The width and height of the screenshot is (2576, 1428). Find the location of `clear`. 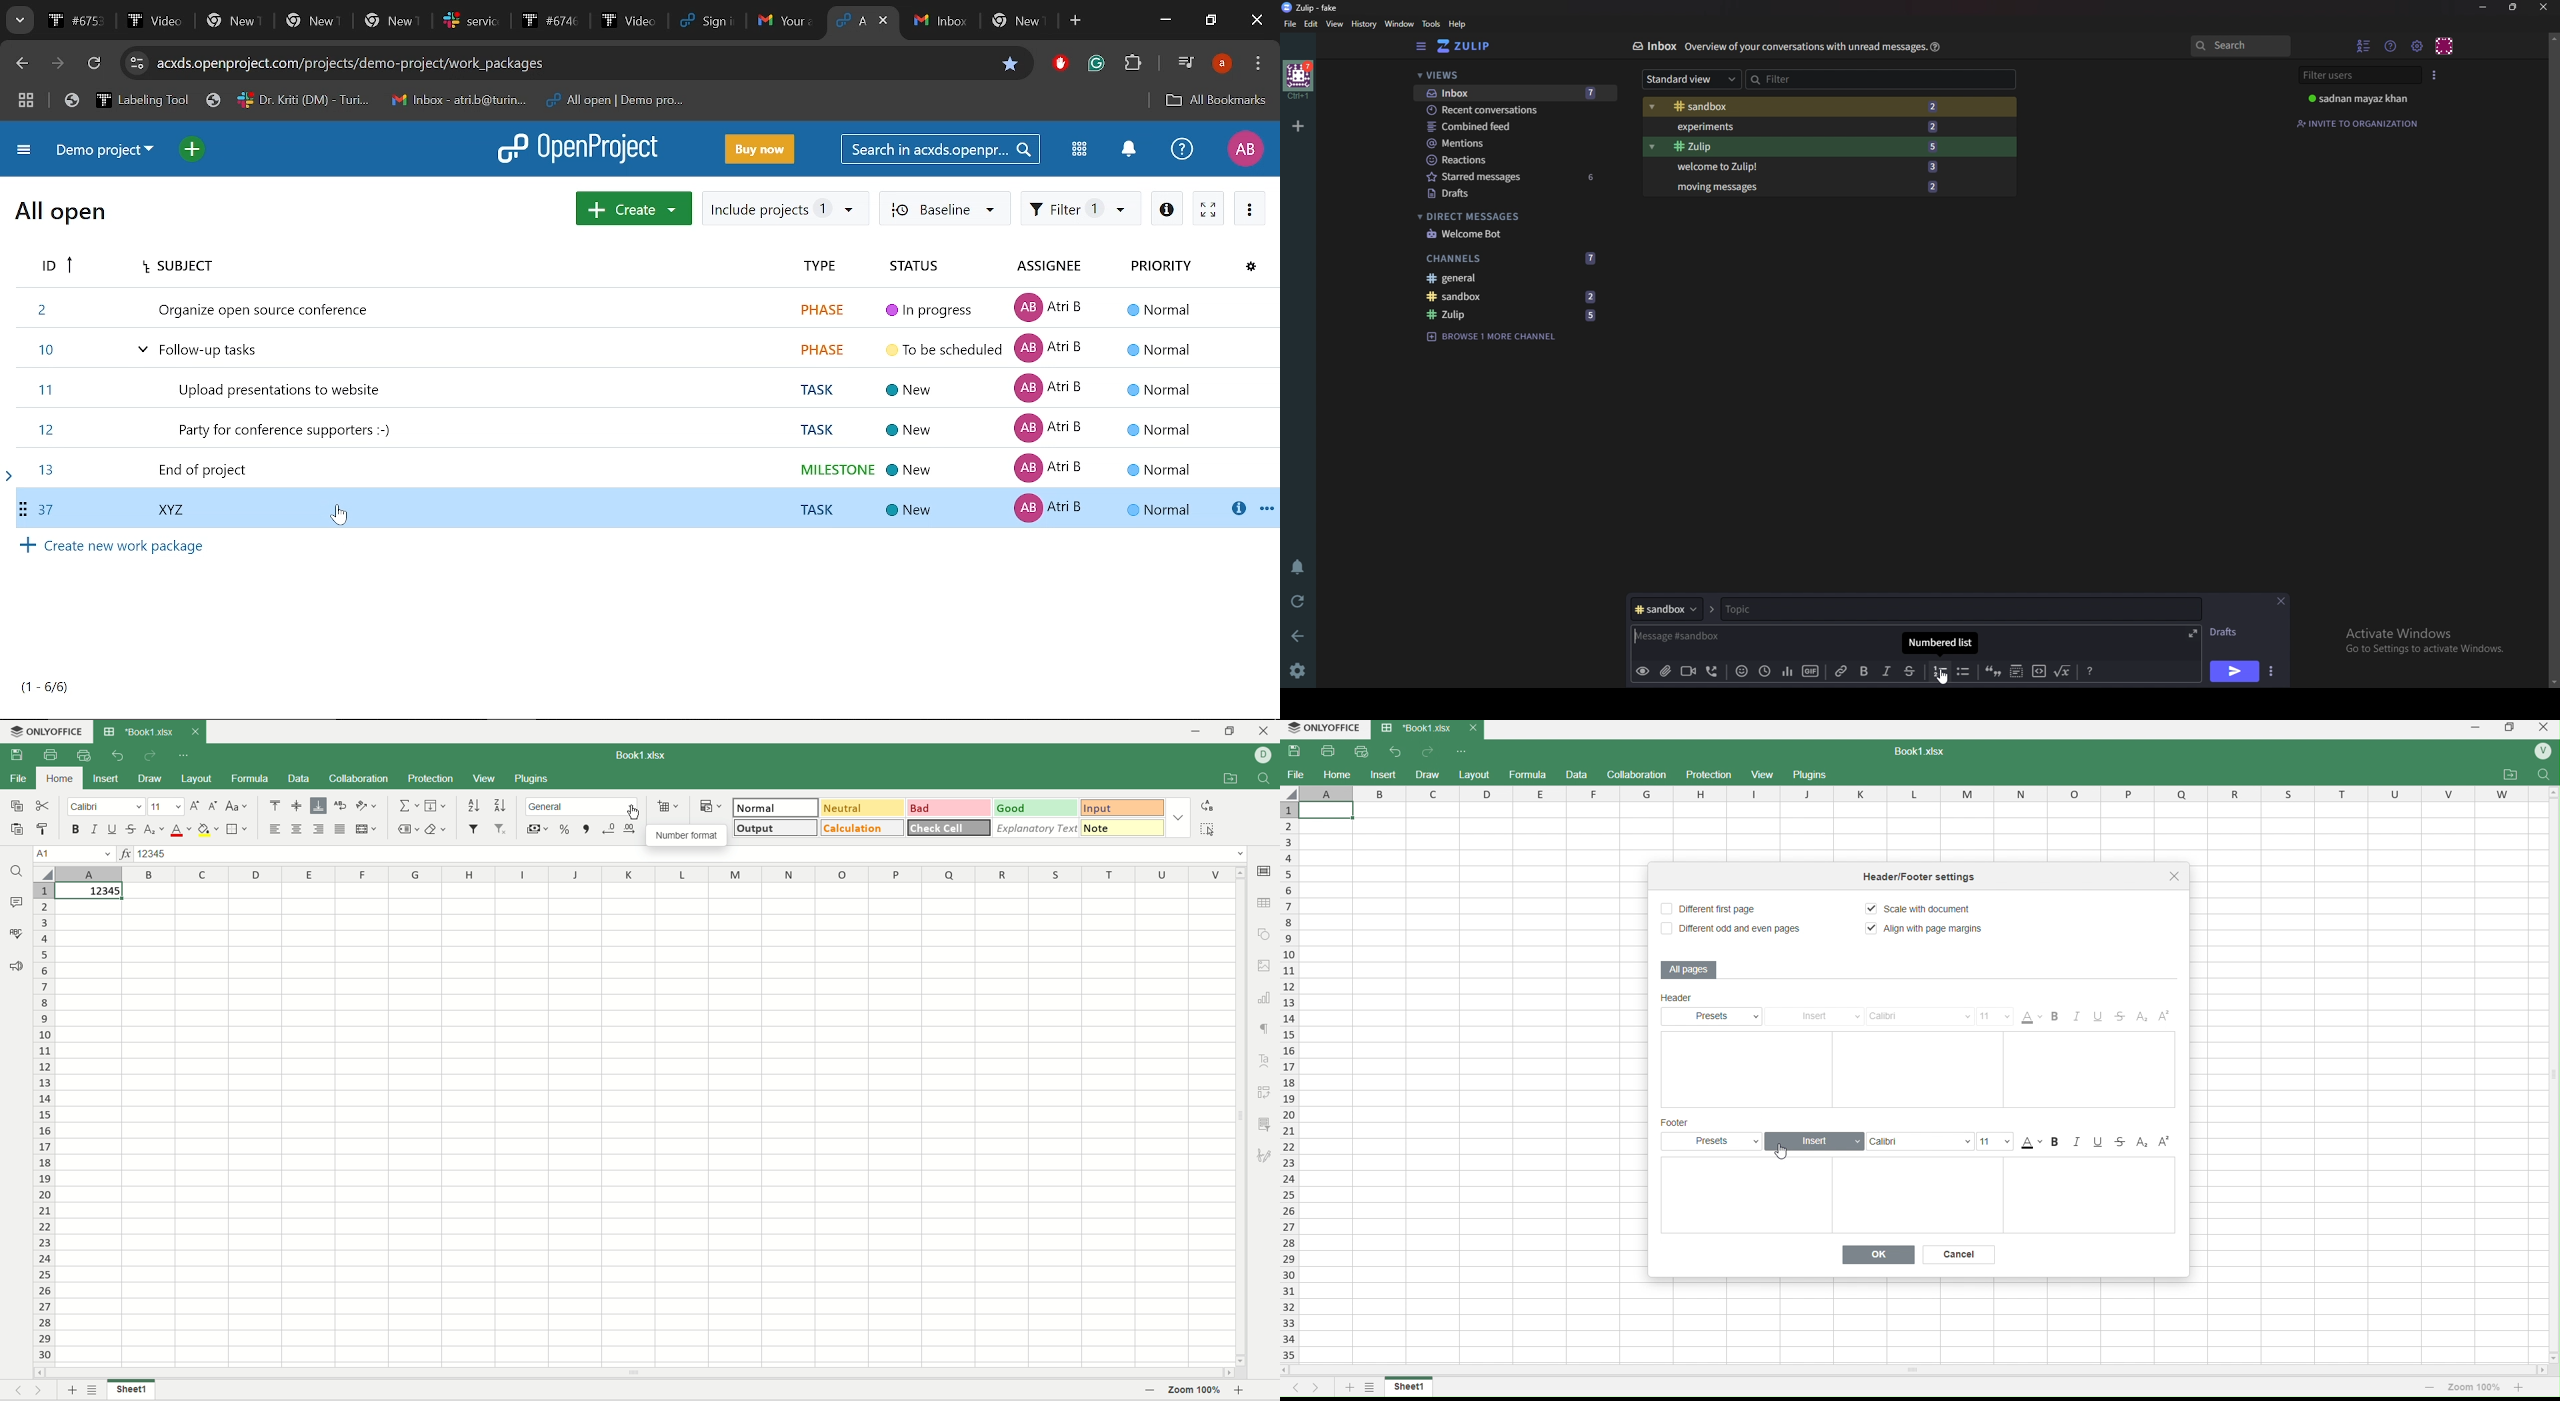

clear is located at coordinates (438, 830).